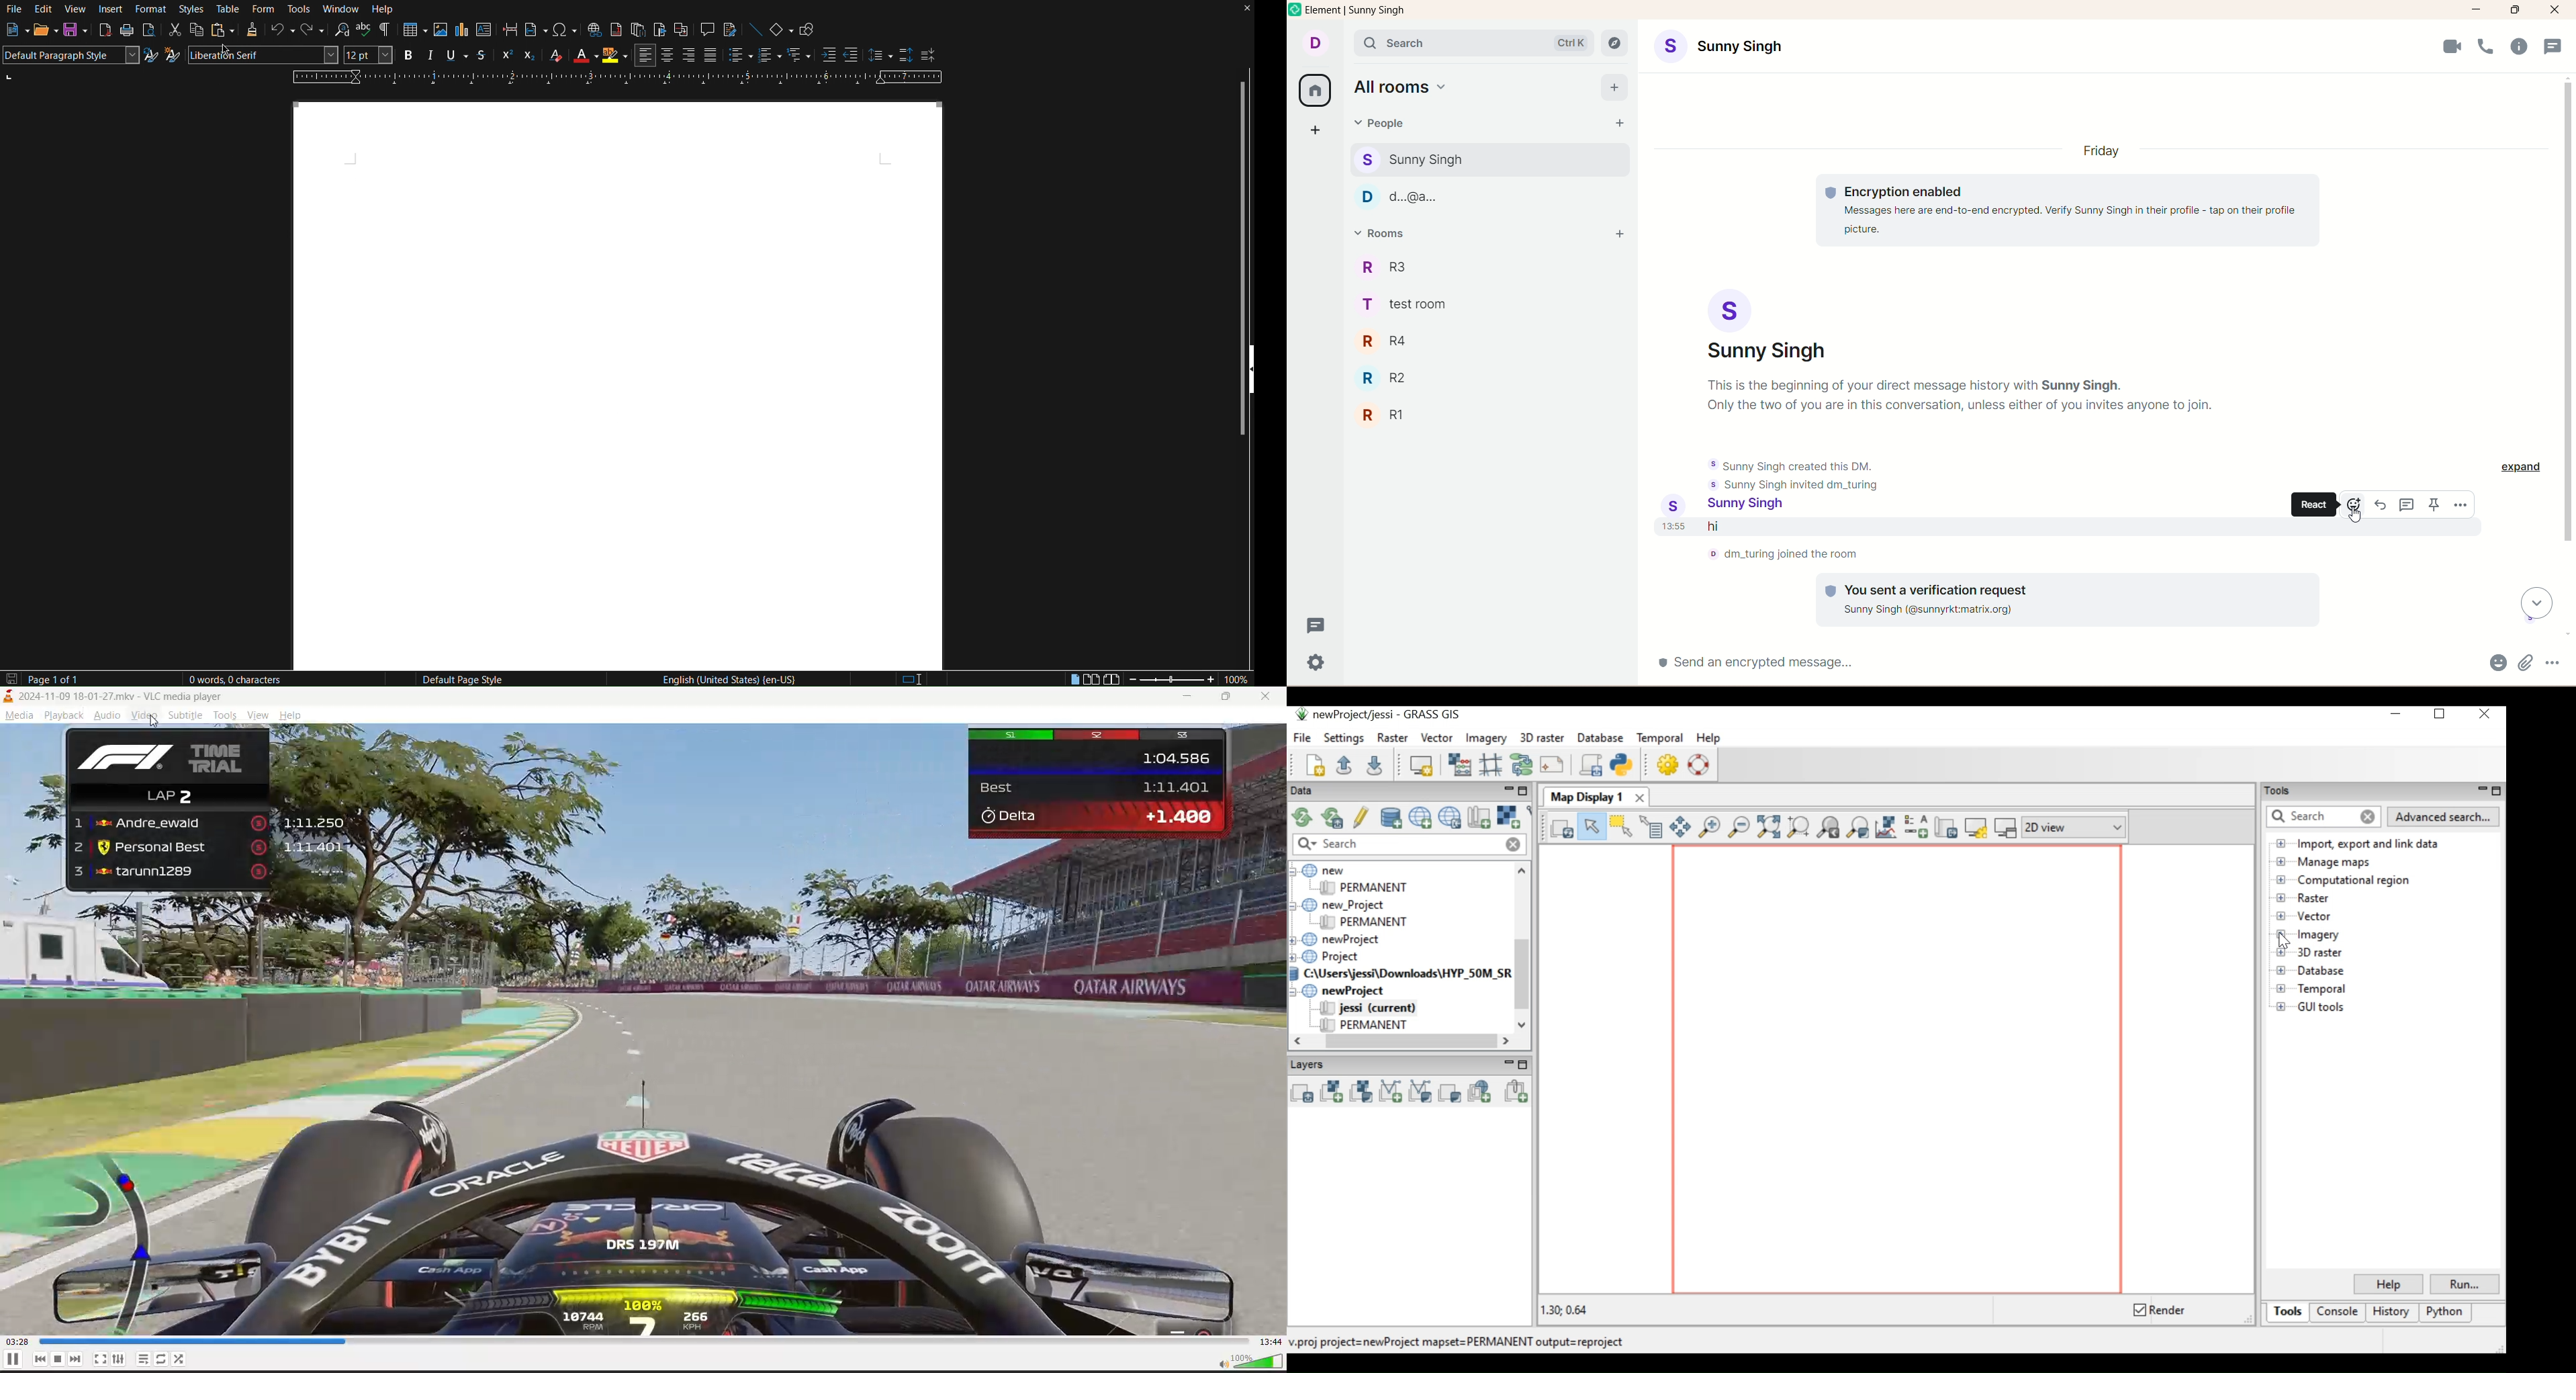 Image resolution: width=2576 pixels, height=1400 pixels. I want to click on toggle fullscreen, so click(100, 1358).